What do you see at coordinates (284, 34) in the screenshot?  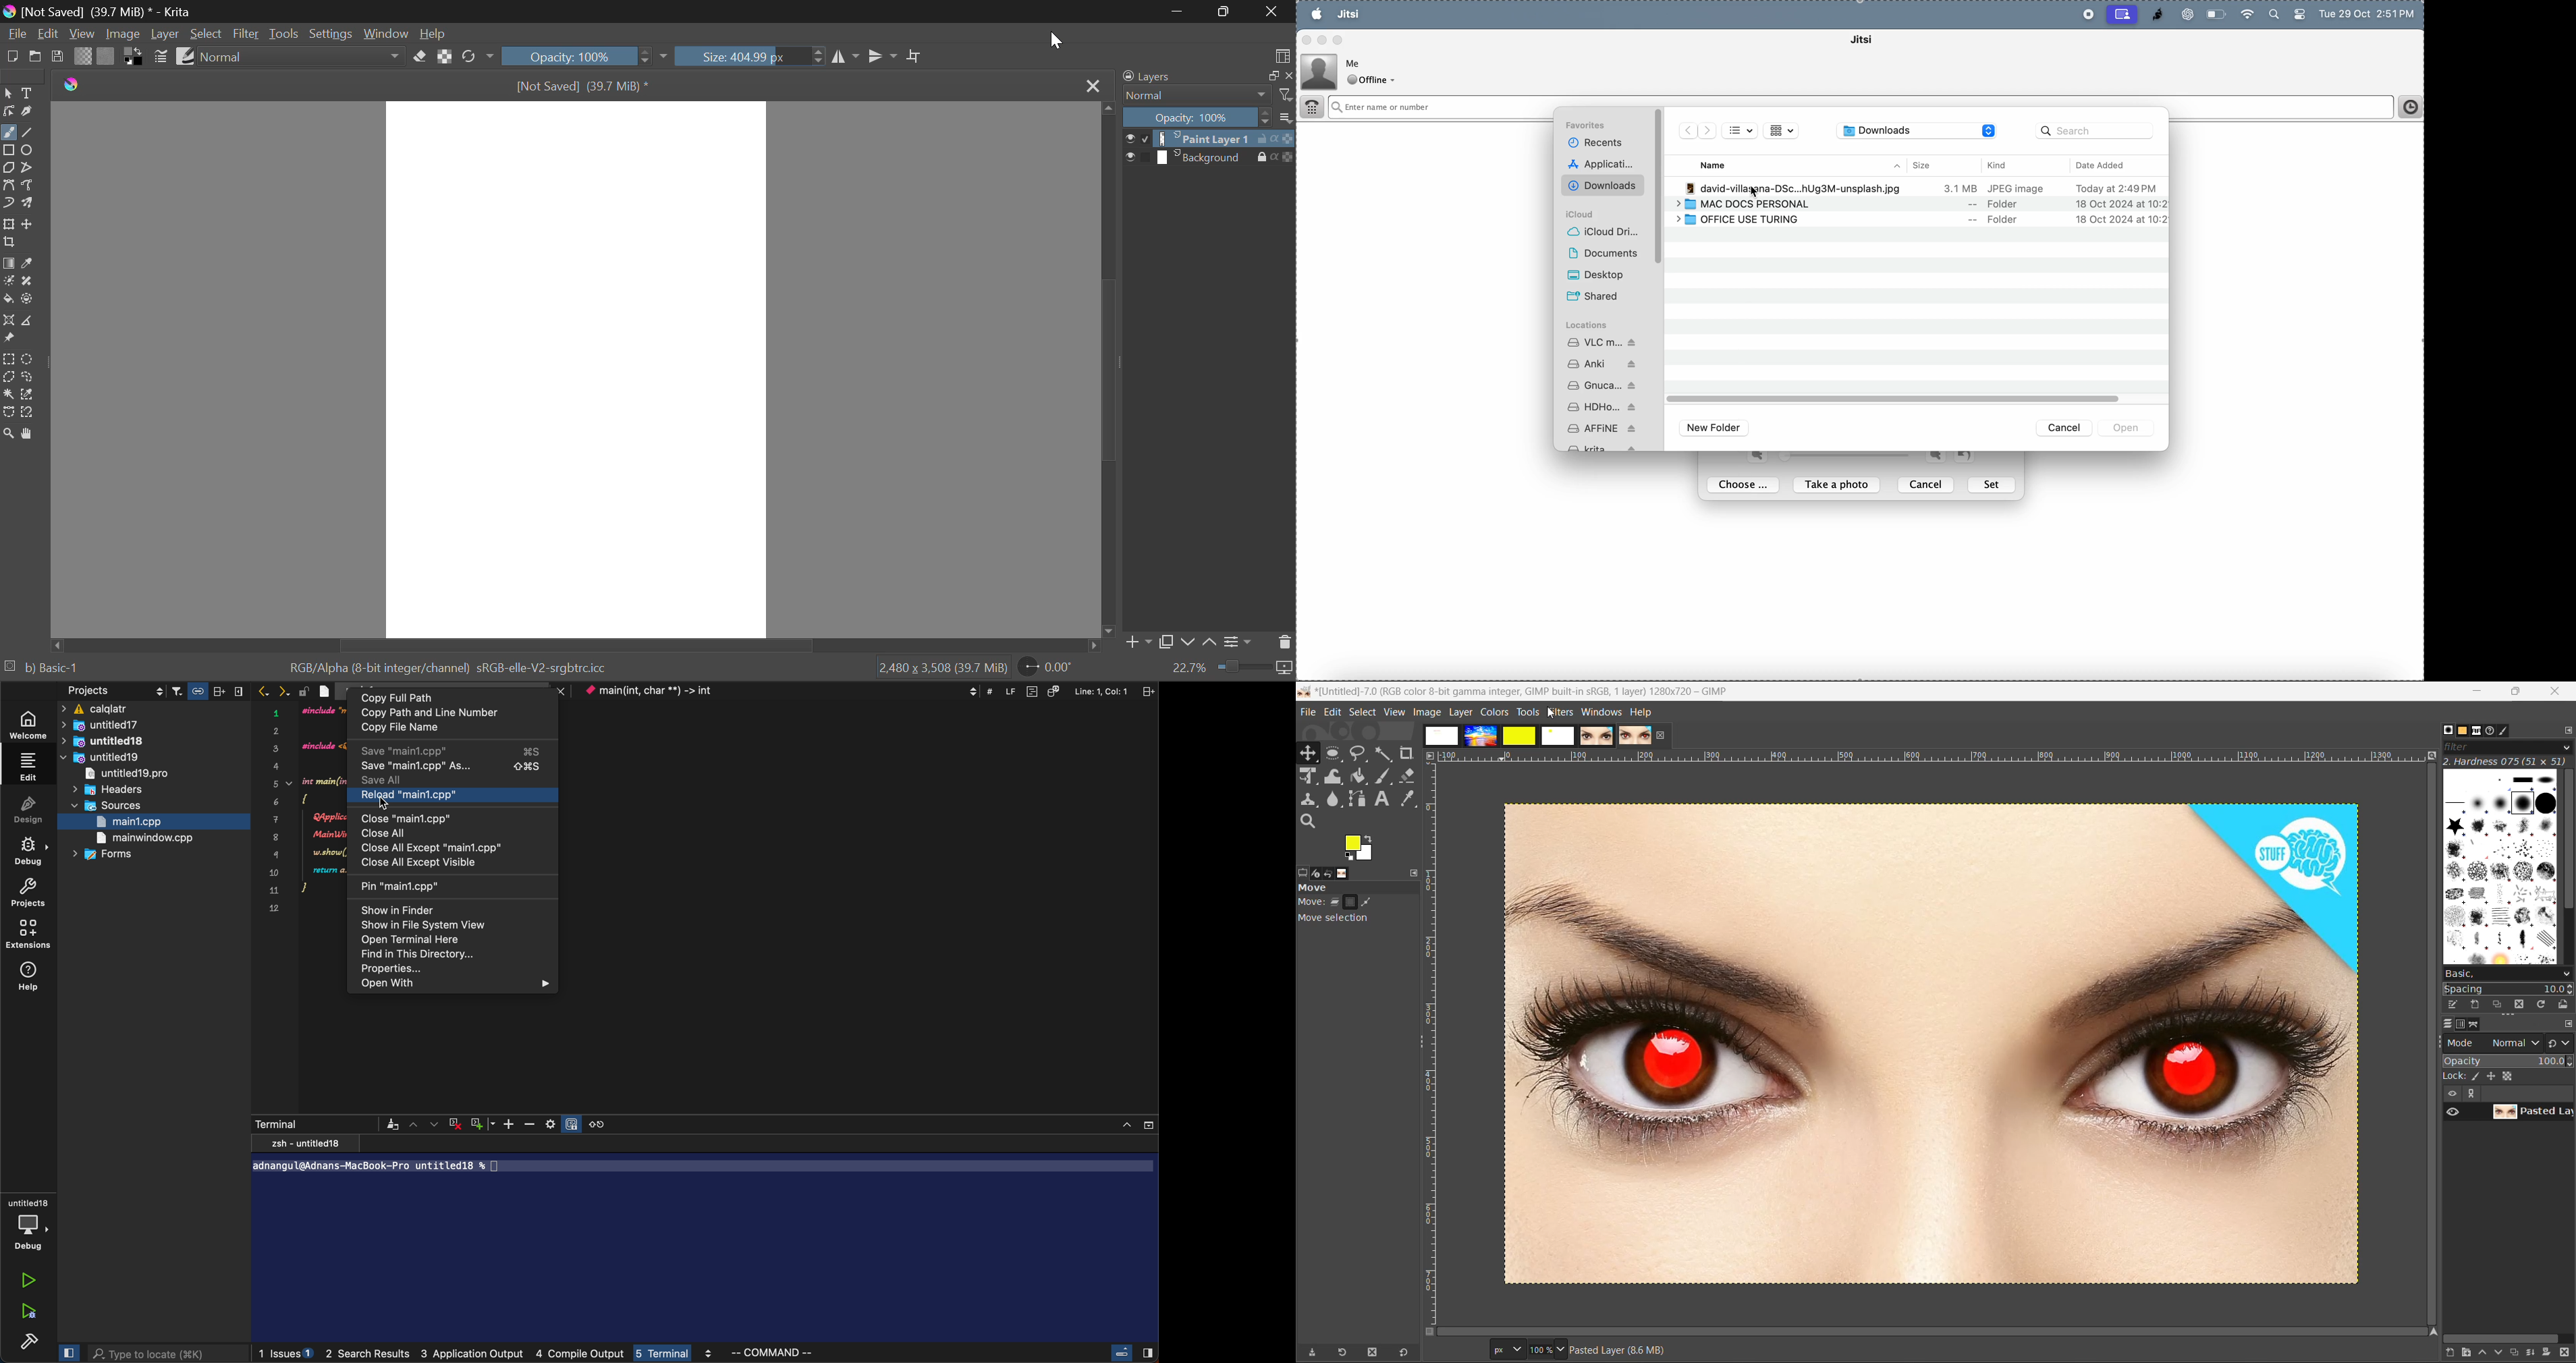 I see `Tools` at bounding box center [284, 34].